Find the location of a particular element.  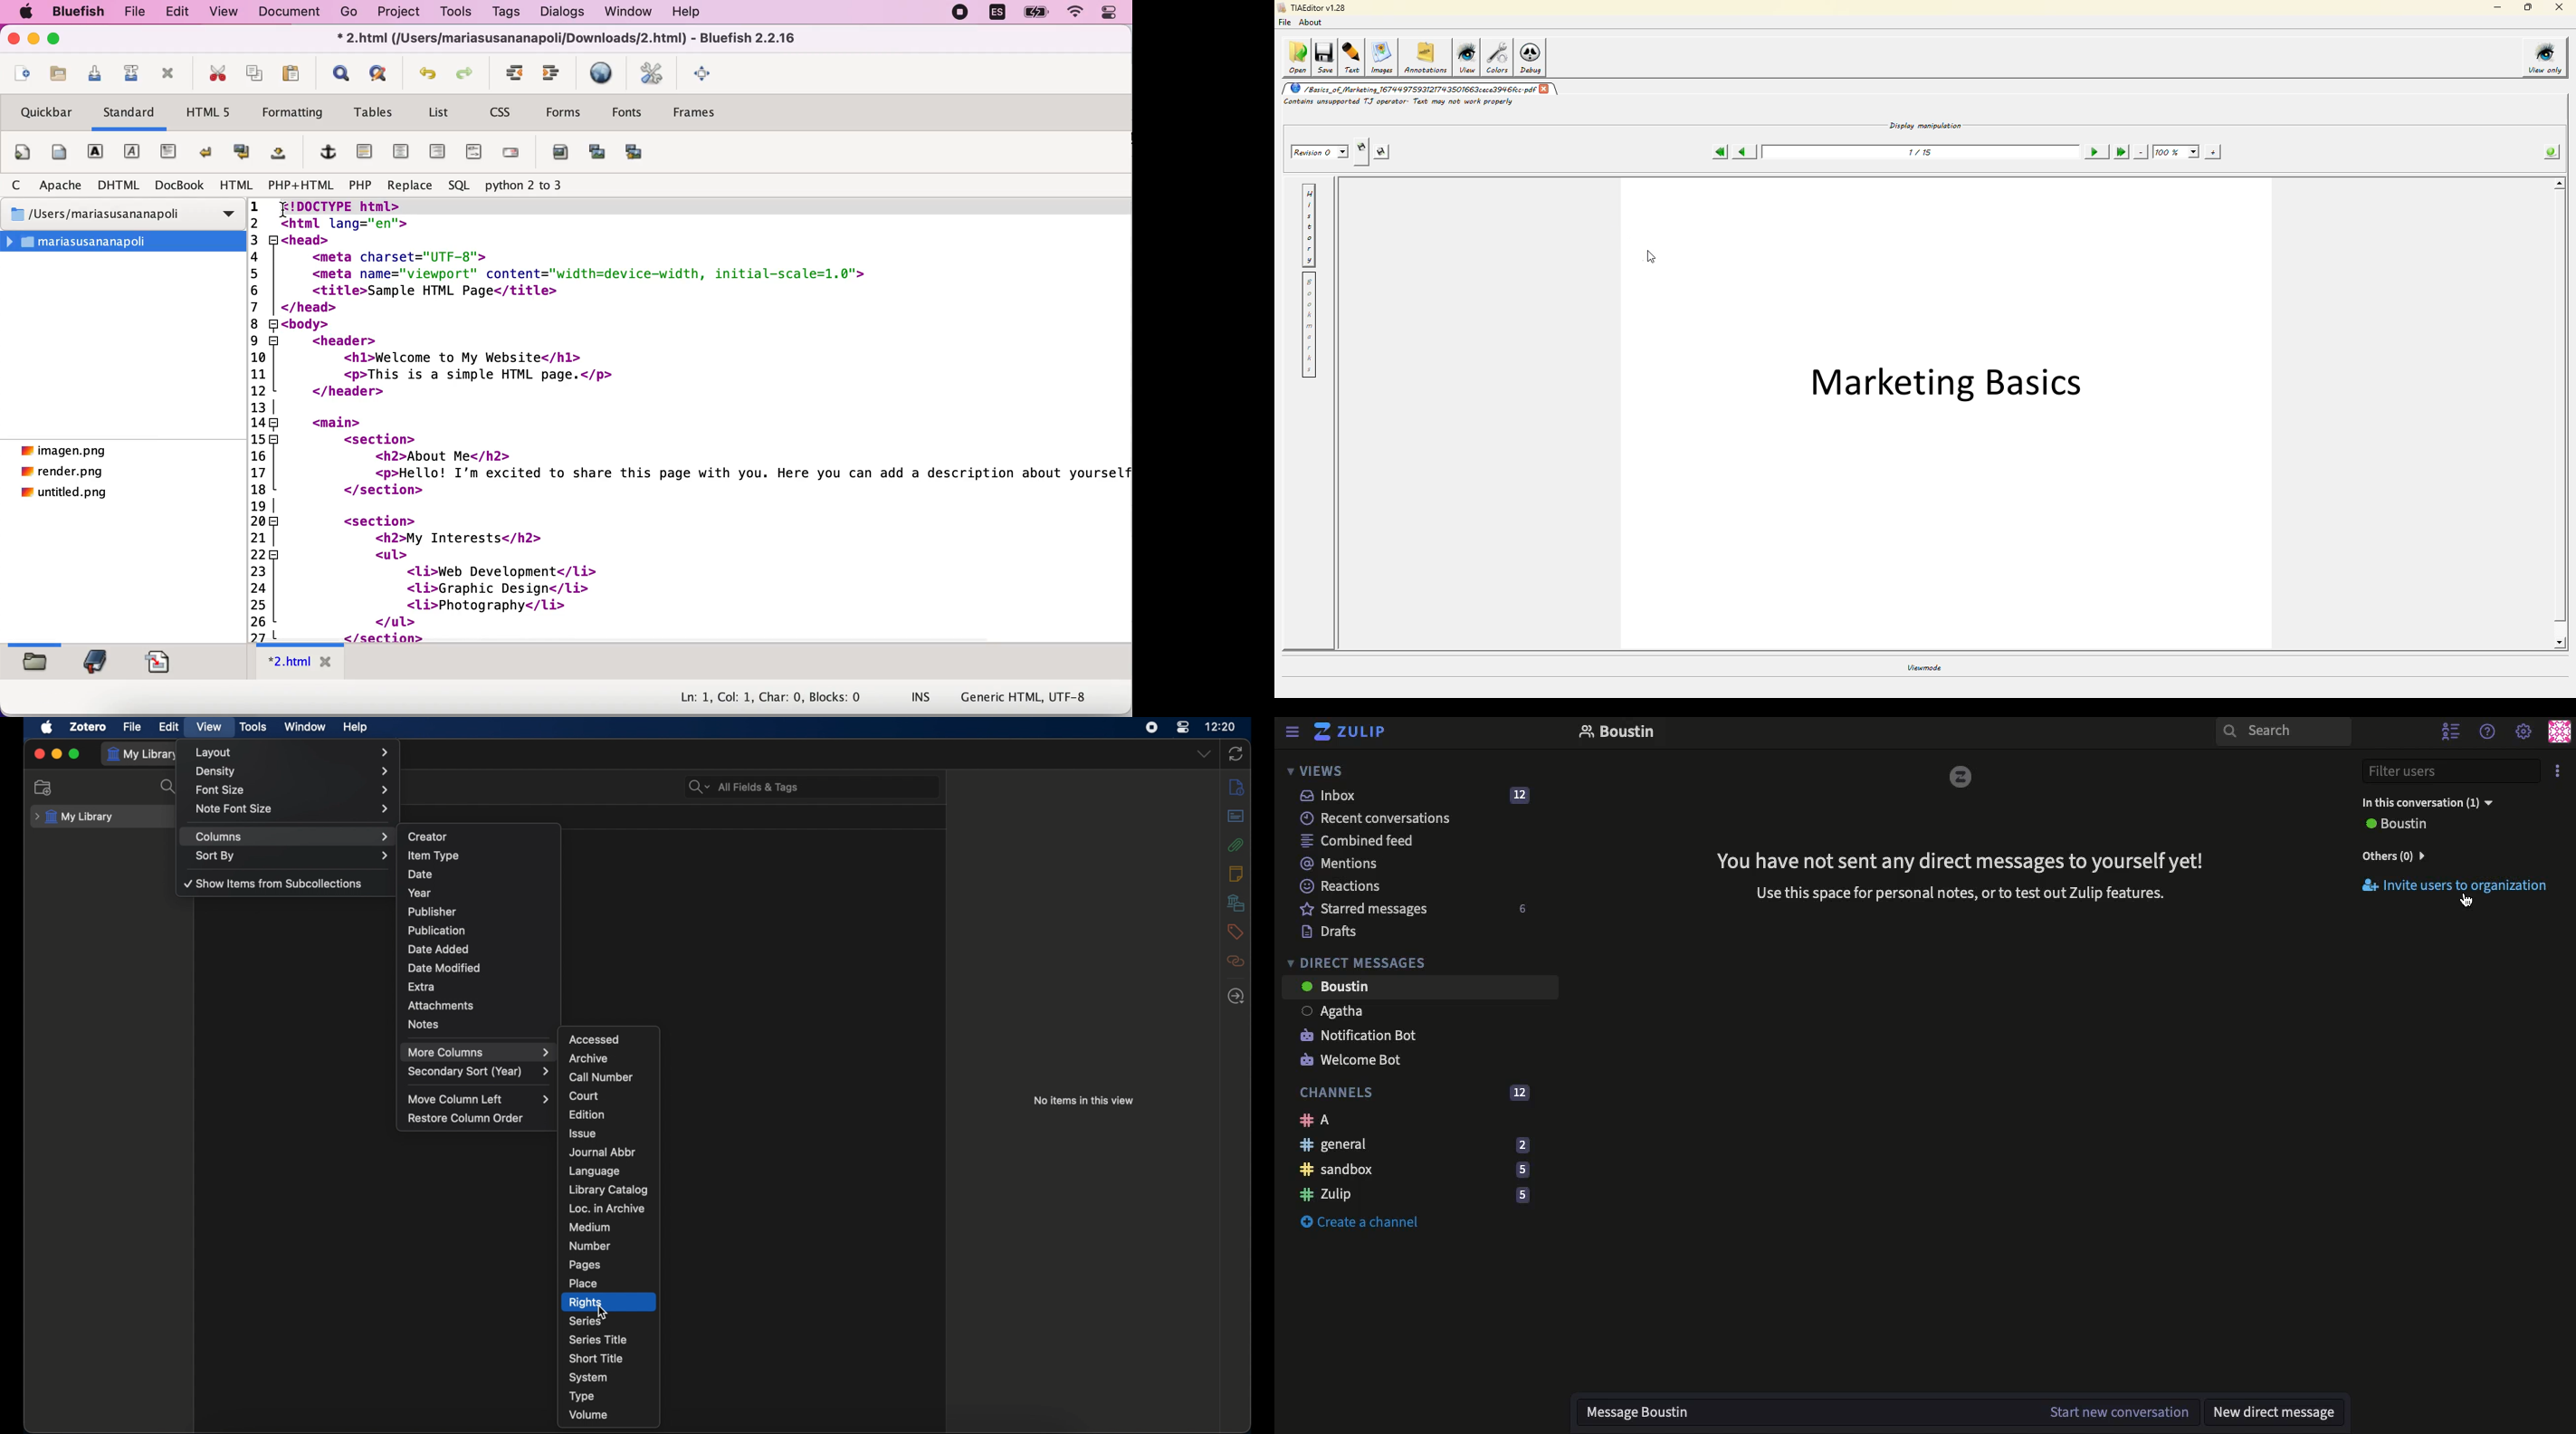

time is located at coordinates (1221, 726).